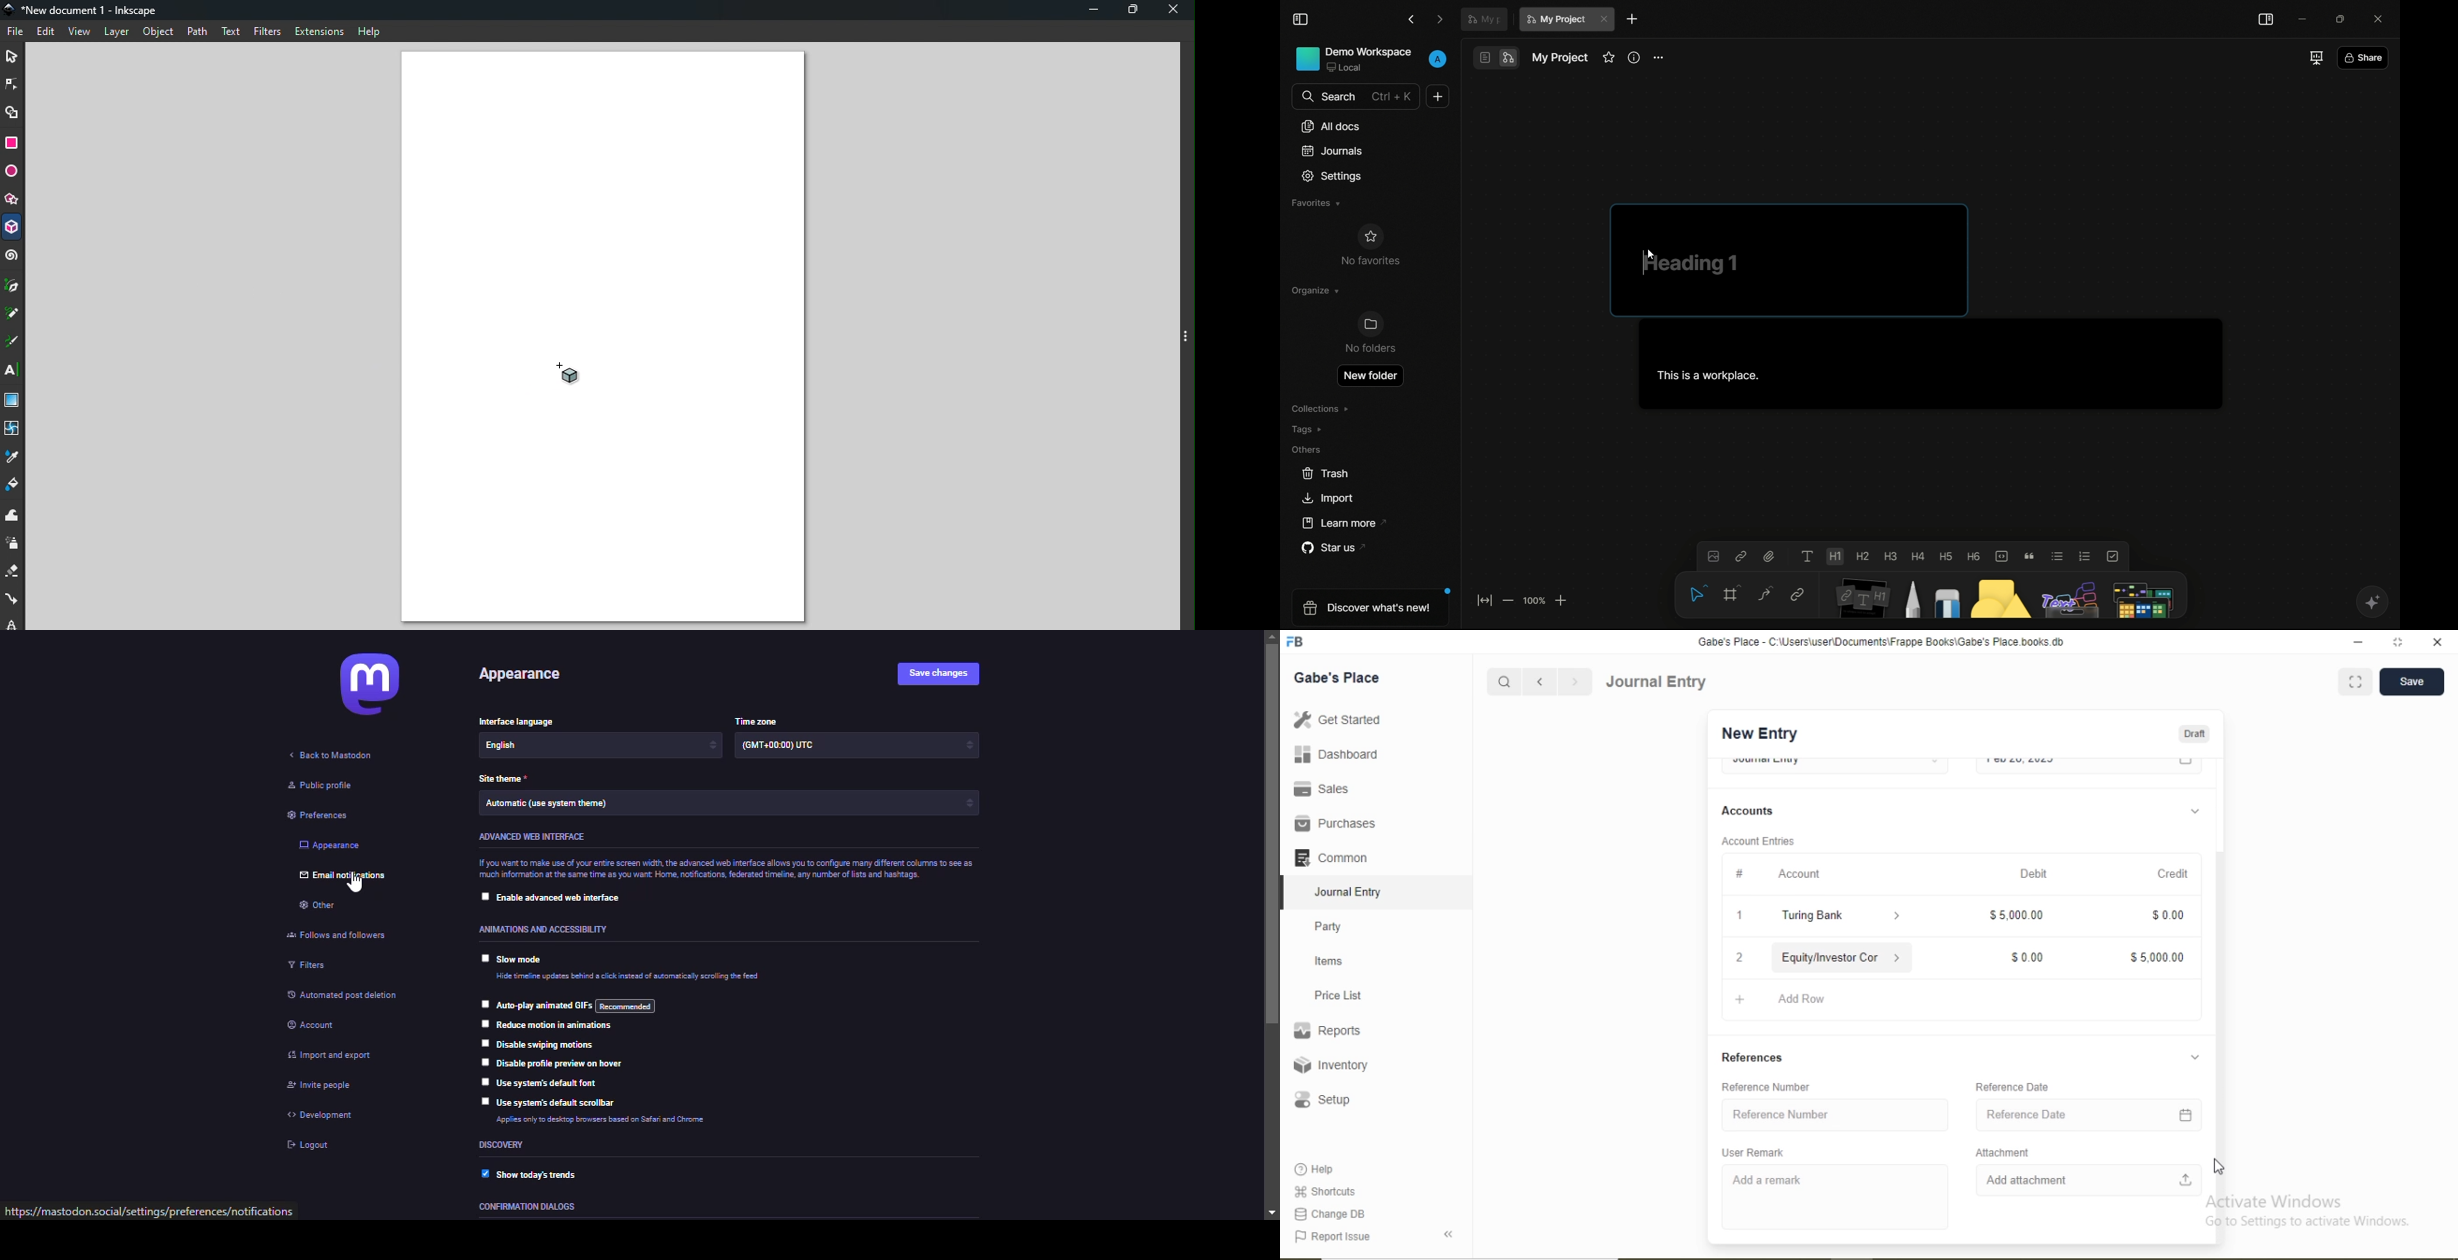 The image size is (2464, 1260). Describe the element at coordinates (2195, 812) in the screenshot. I see `Dropdown` at that location.